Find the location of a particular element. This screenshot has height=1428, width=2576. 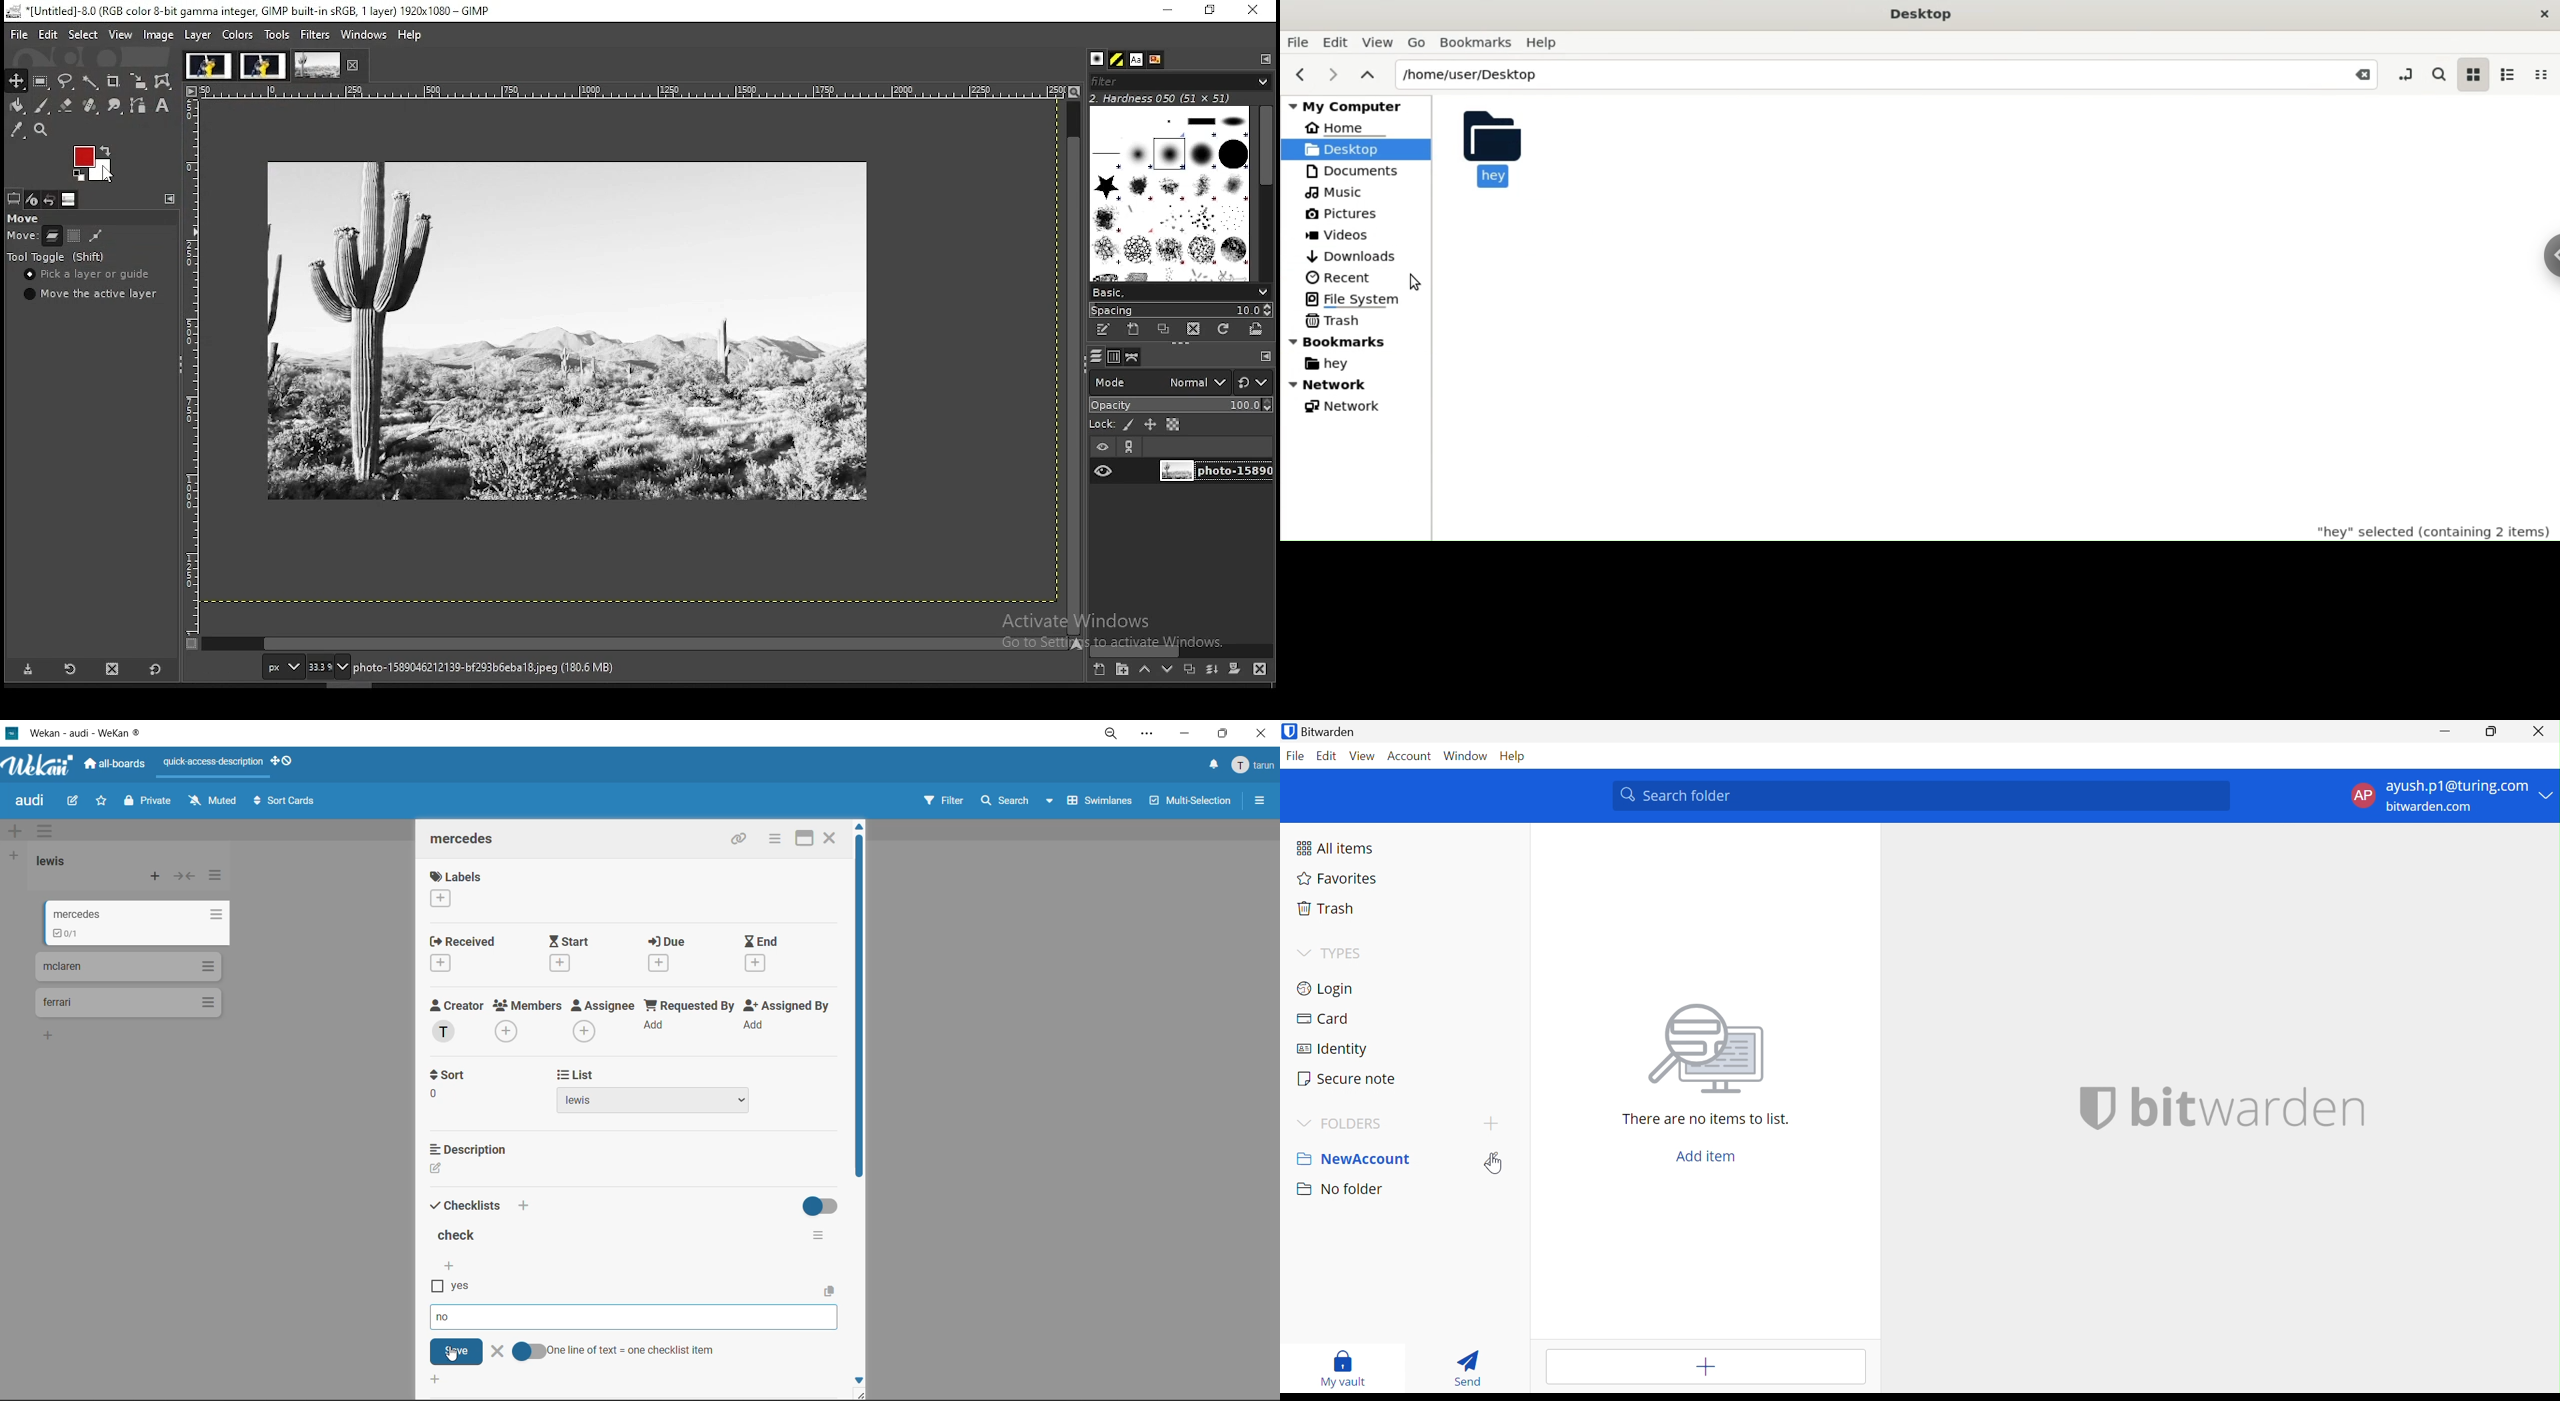

card actions is located at coordinates (771, 840).